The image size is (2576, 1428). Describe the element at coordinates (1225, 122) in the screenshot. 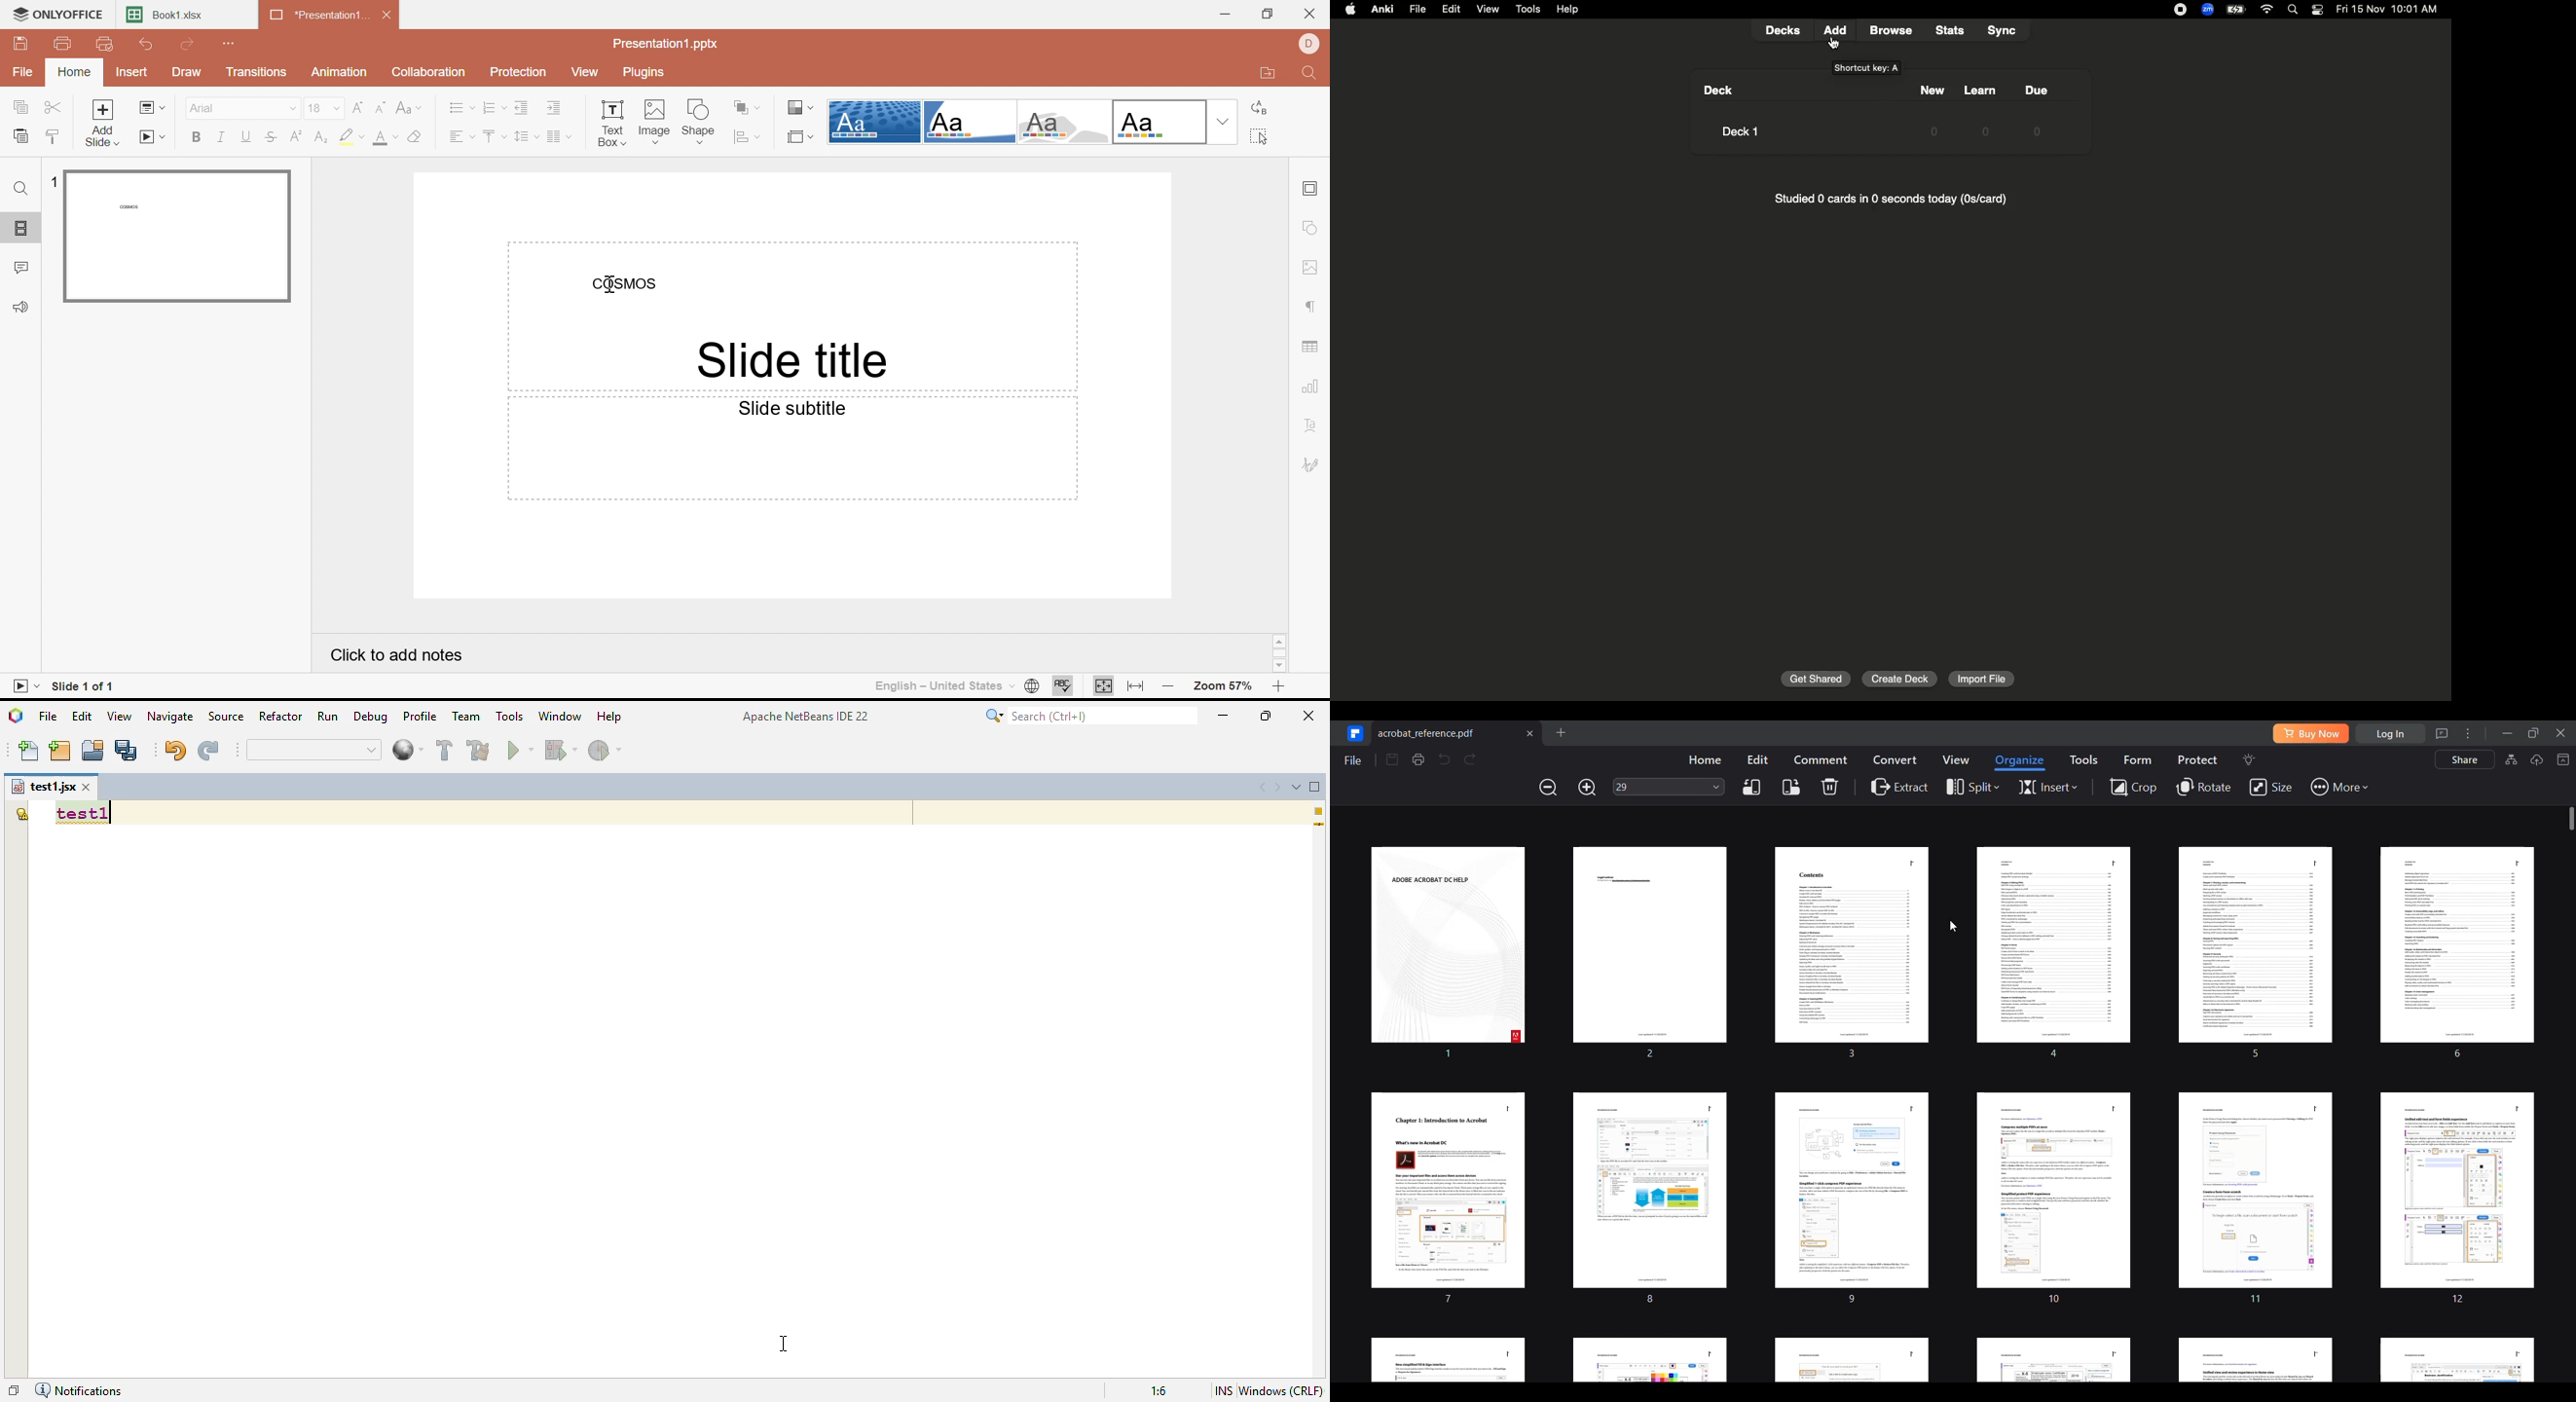

I see `Drop down` at that location.